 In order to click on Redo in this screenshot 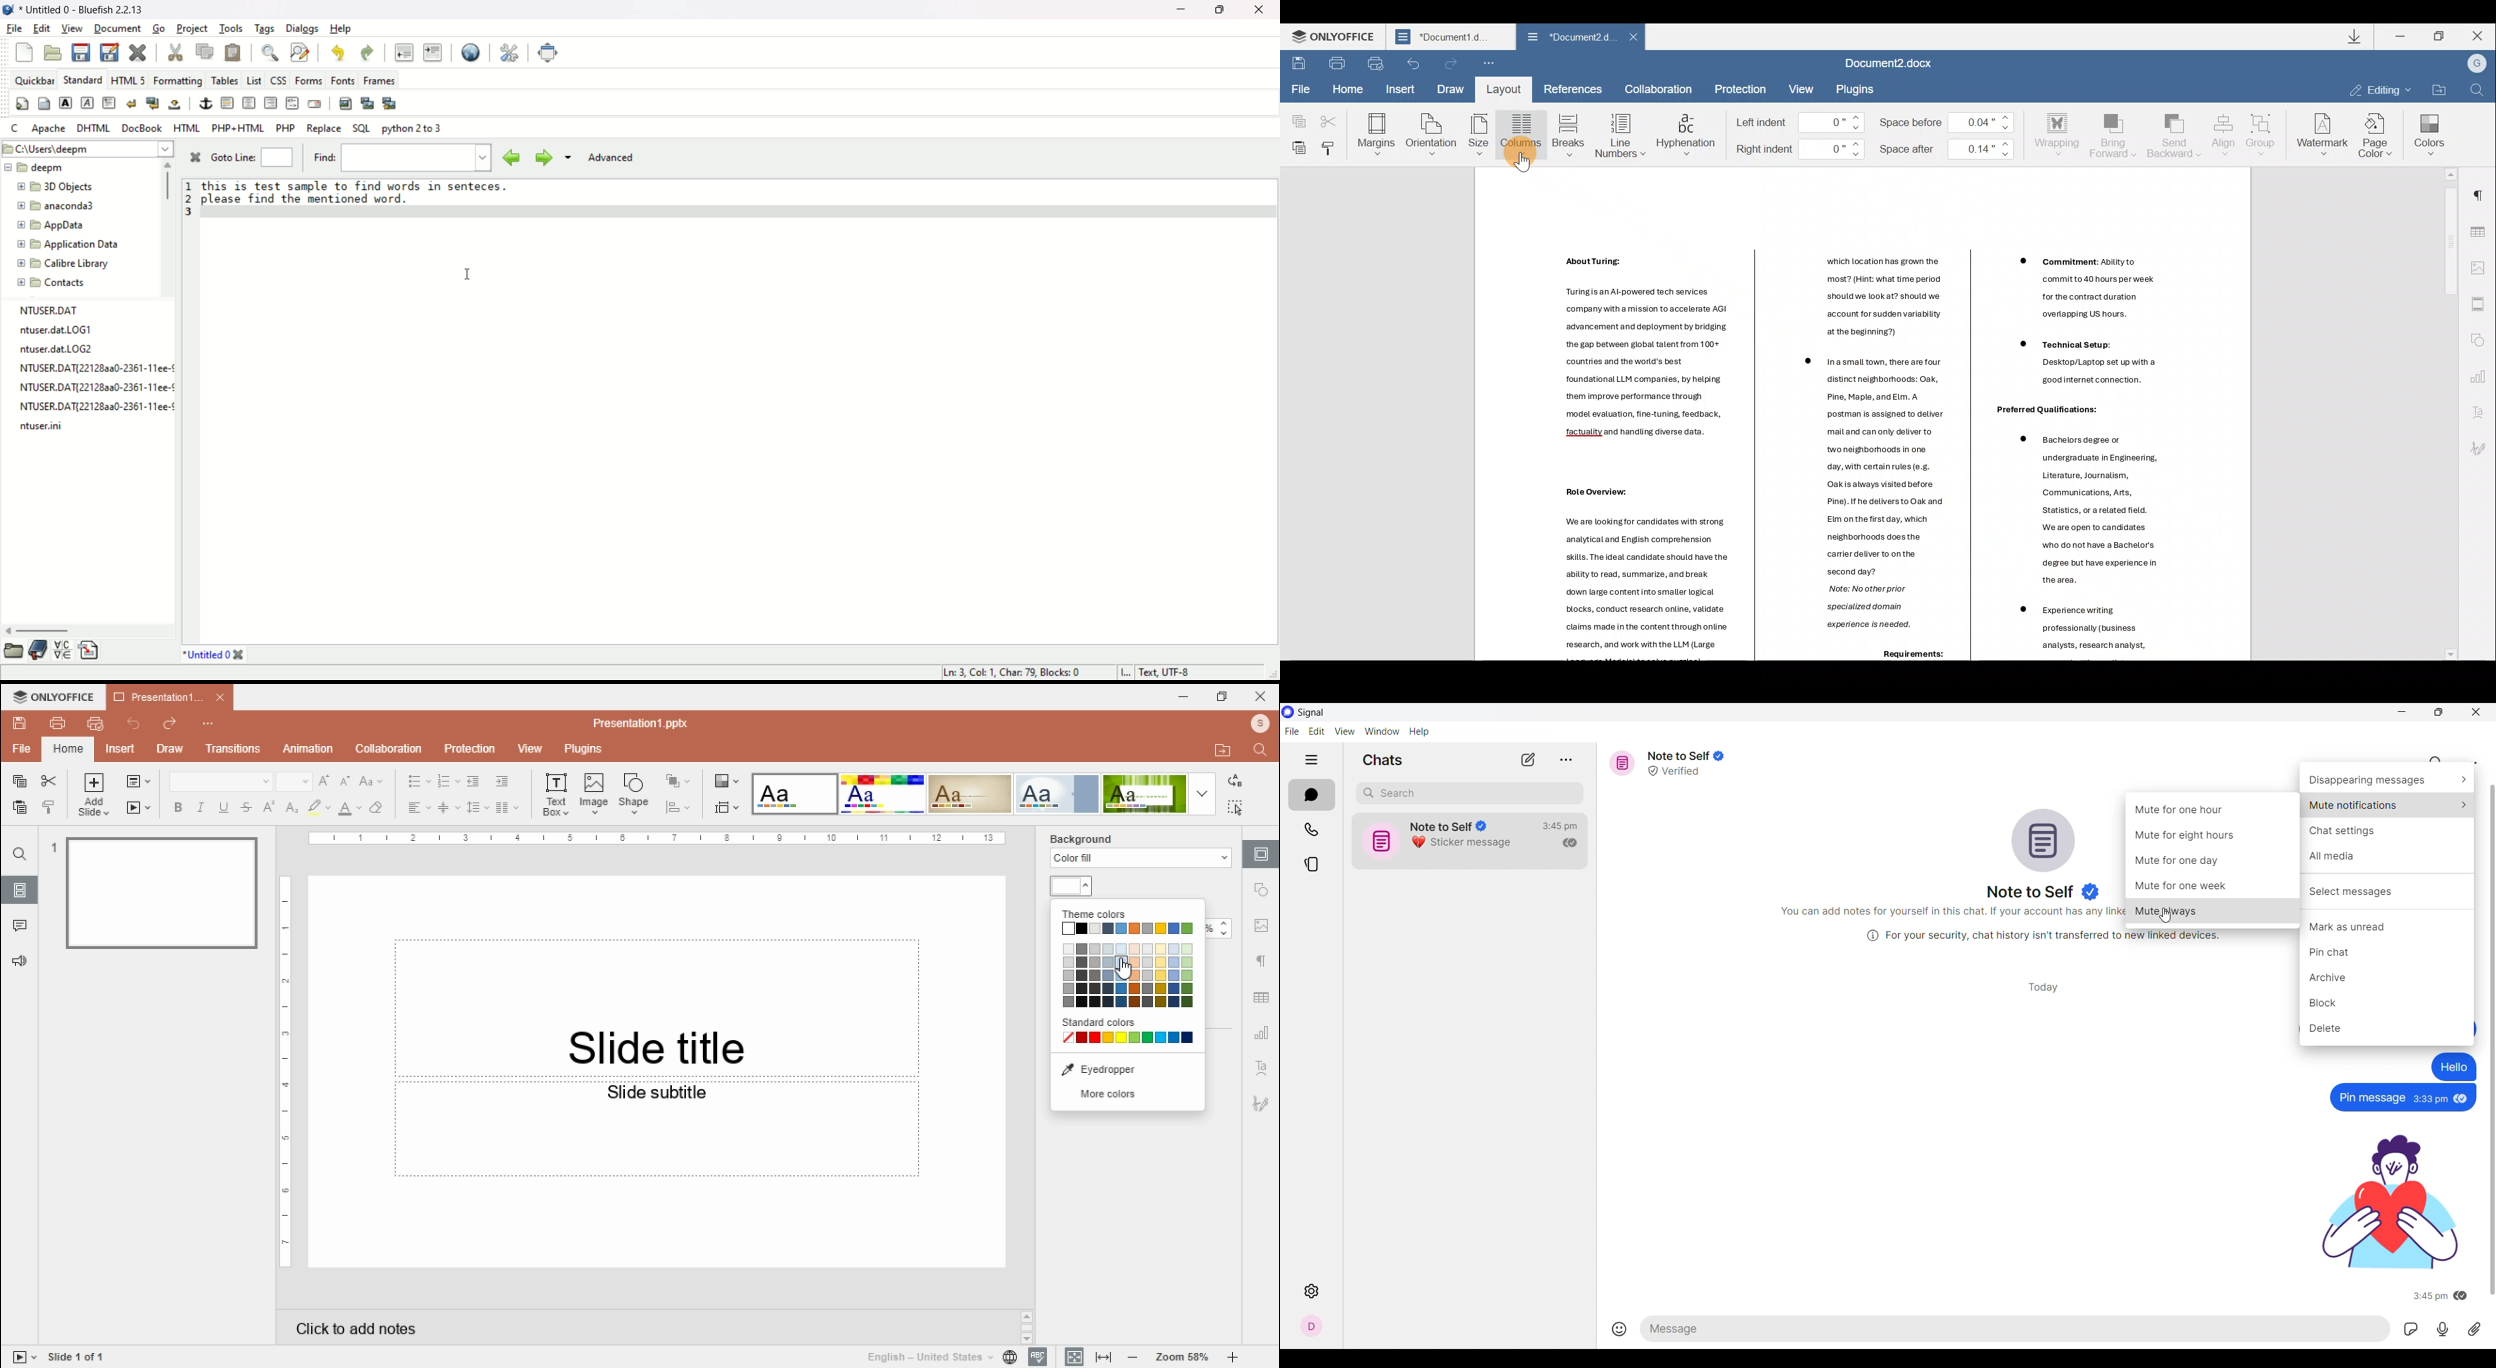, I will do `click(1452, 64)`.